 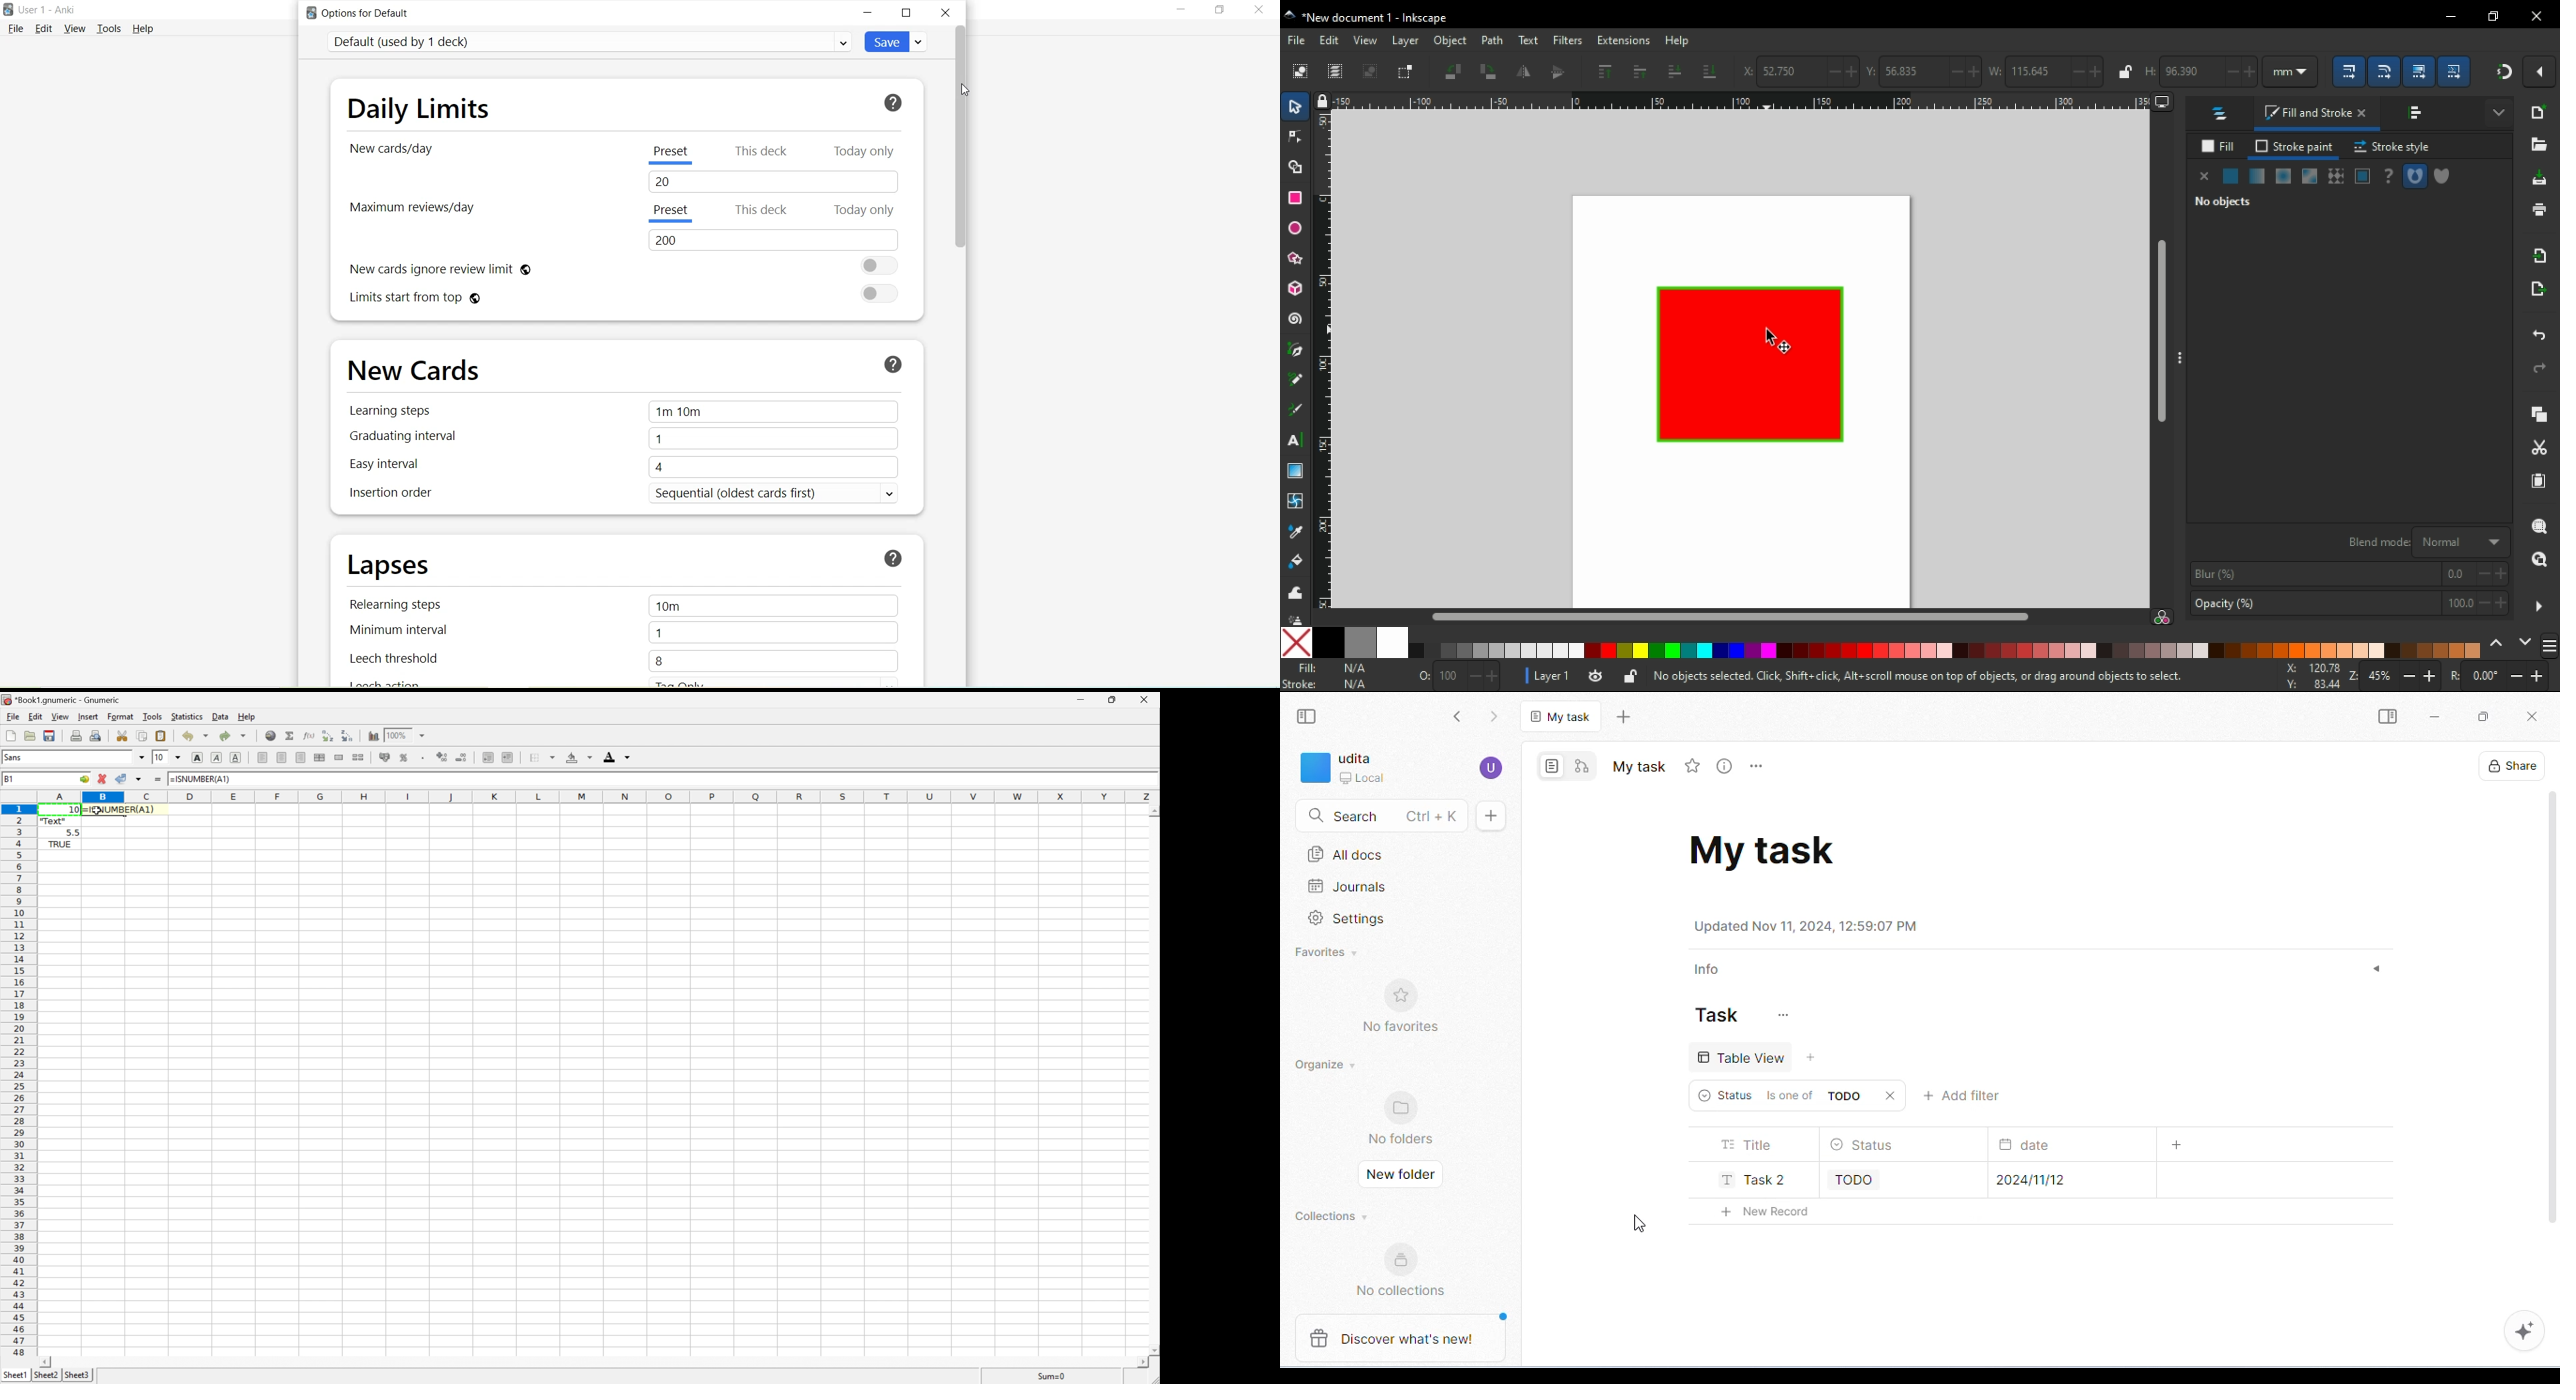 I want to click on no objects selected, so click(x=1921, y=677).